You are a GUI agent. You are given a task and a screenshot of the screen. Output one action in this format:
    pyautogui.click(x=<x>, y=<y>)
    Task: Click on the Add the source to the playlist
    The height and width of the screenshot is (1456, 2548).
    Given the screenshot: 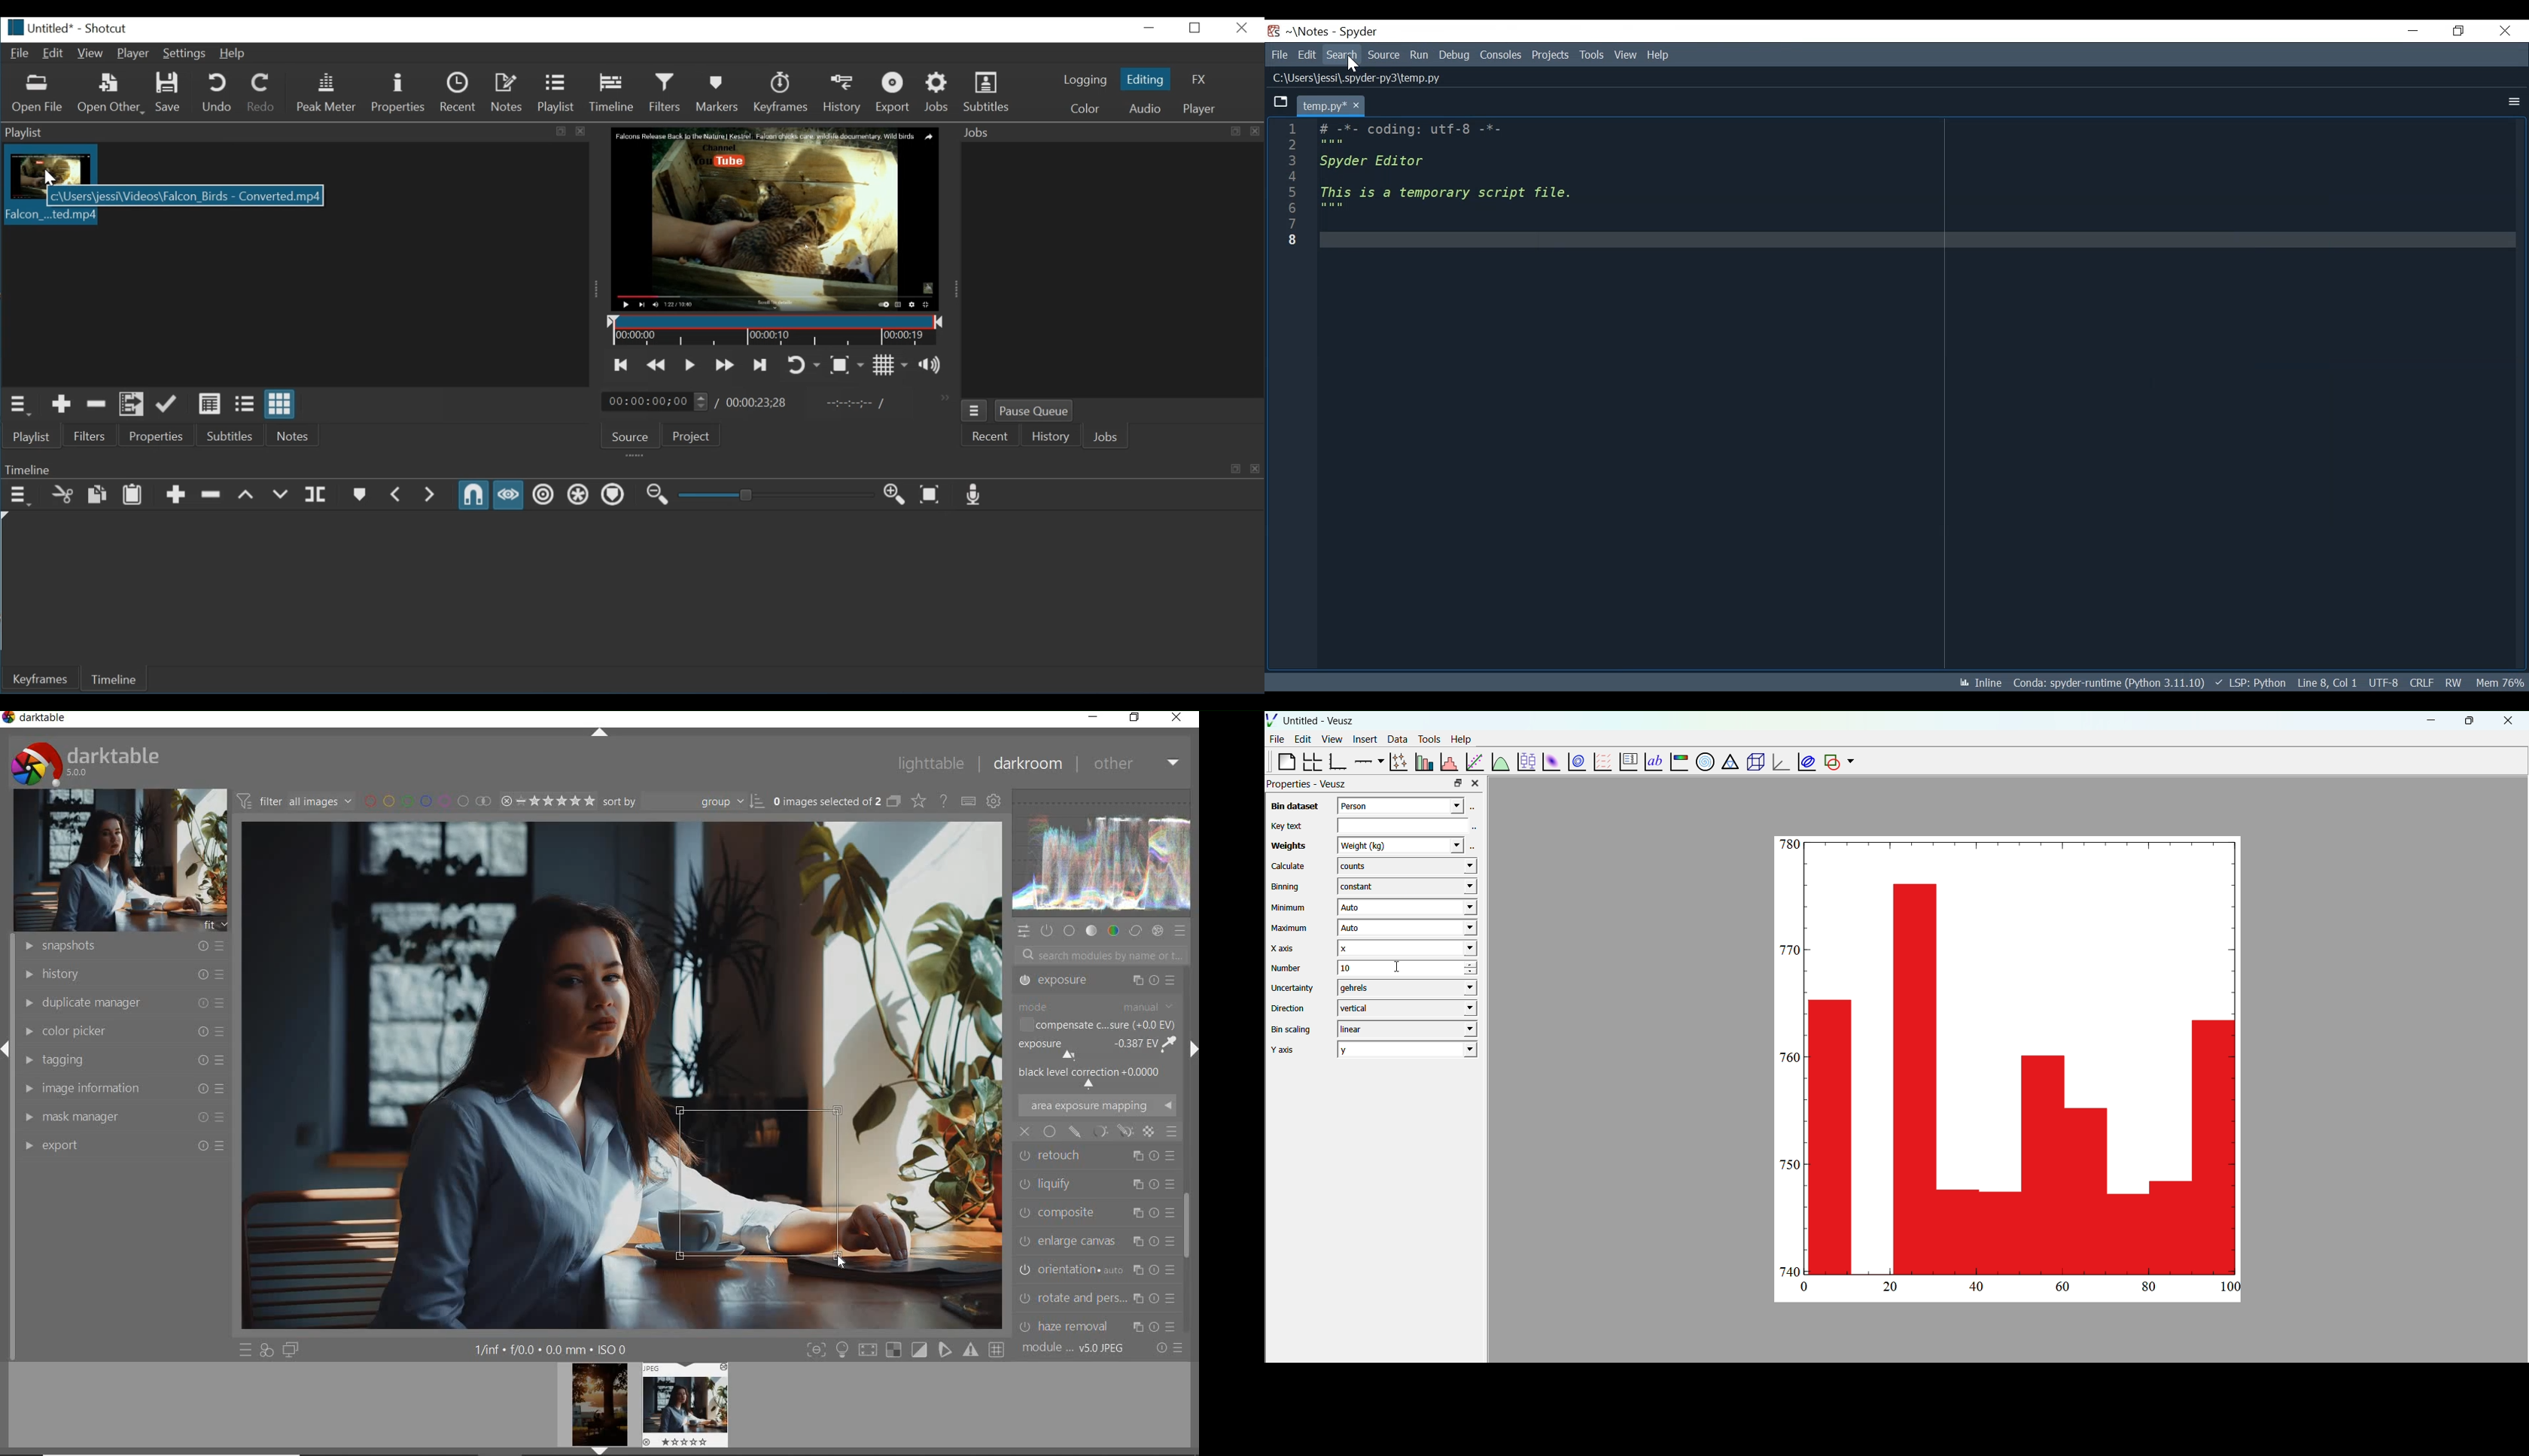 What is the action you would take?
    pyautogui.click(x=63, y=405)
    